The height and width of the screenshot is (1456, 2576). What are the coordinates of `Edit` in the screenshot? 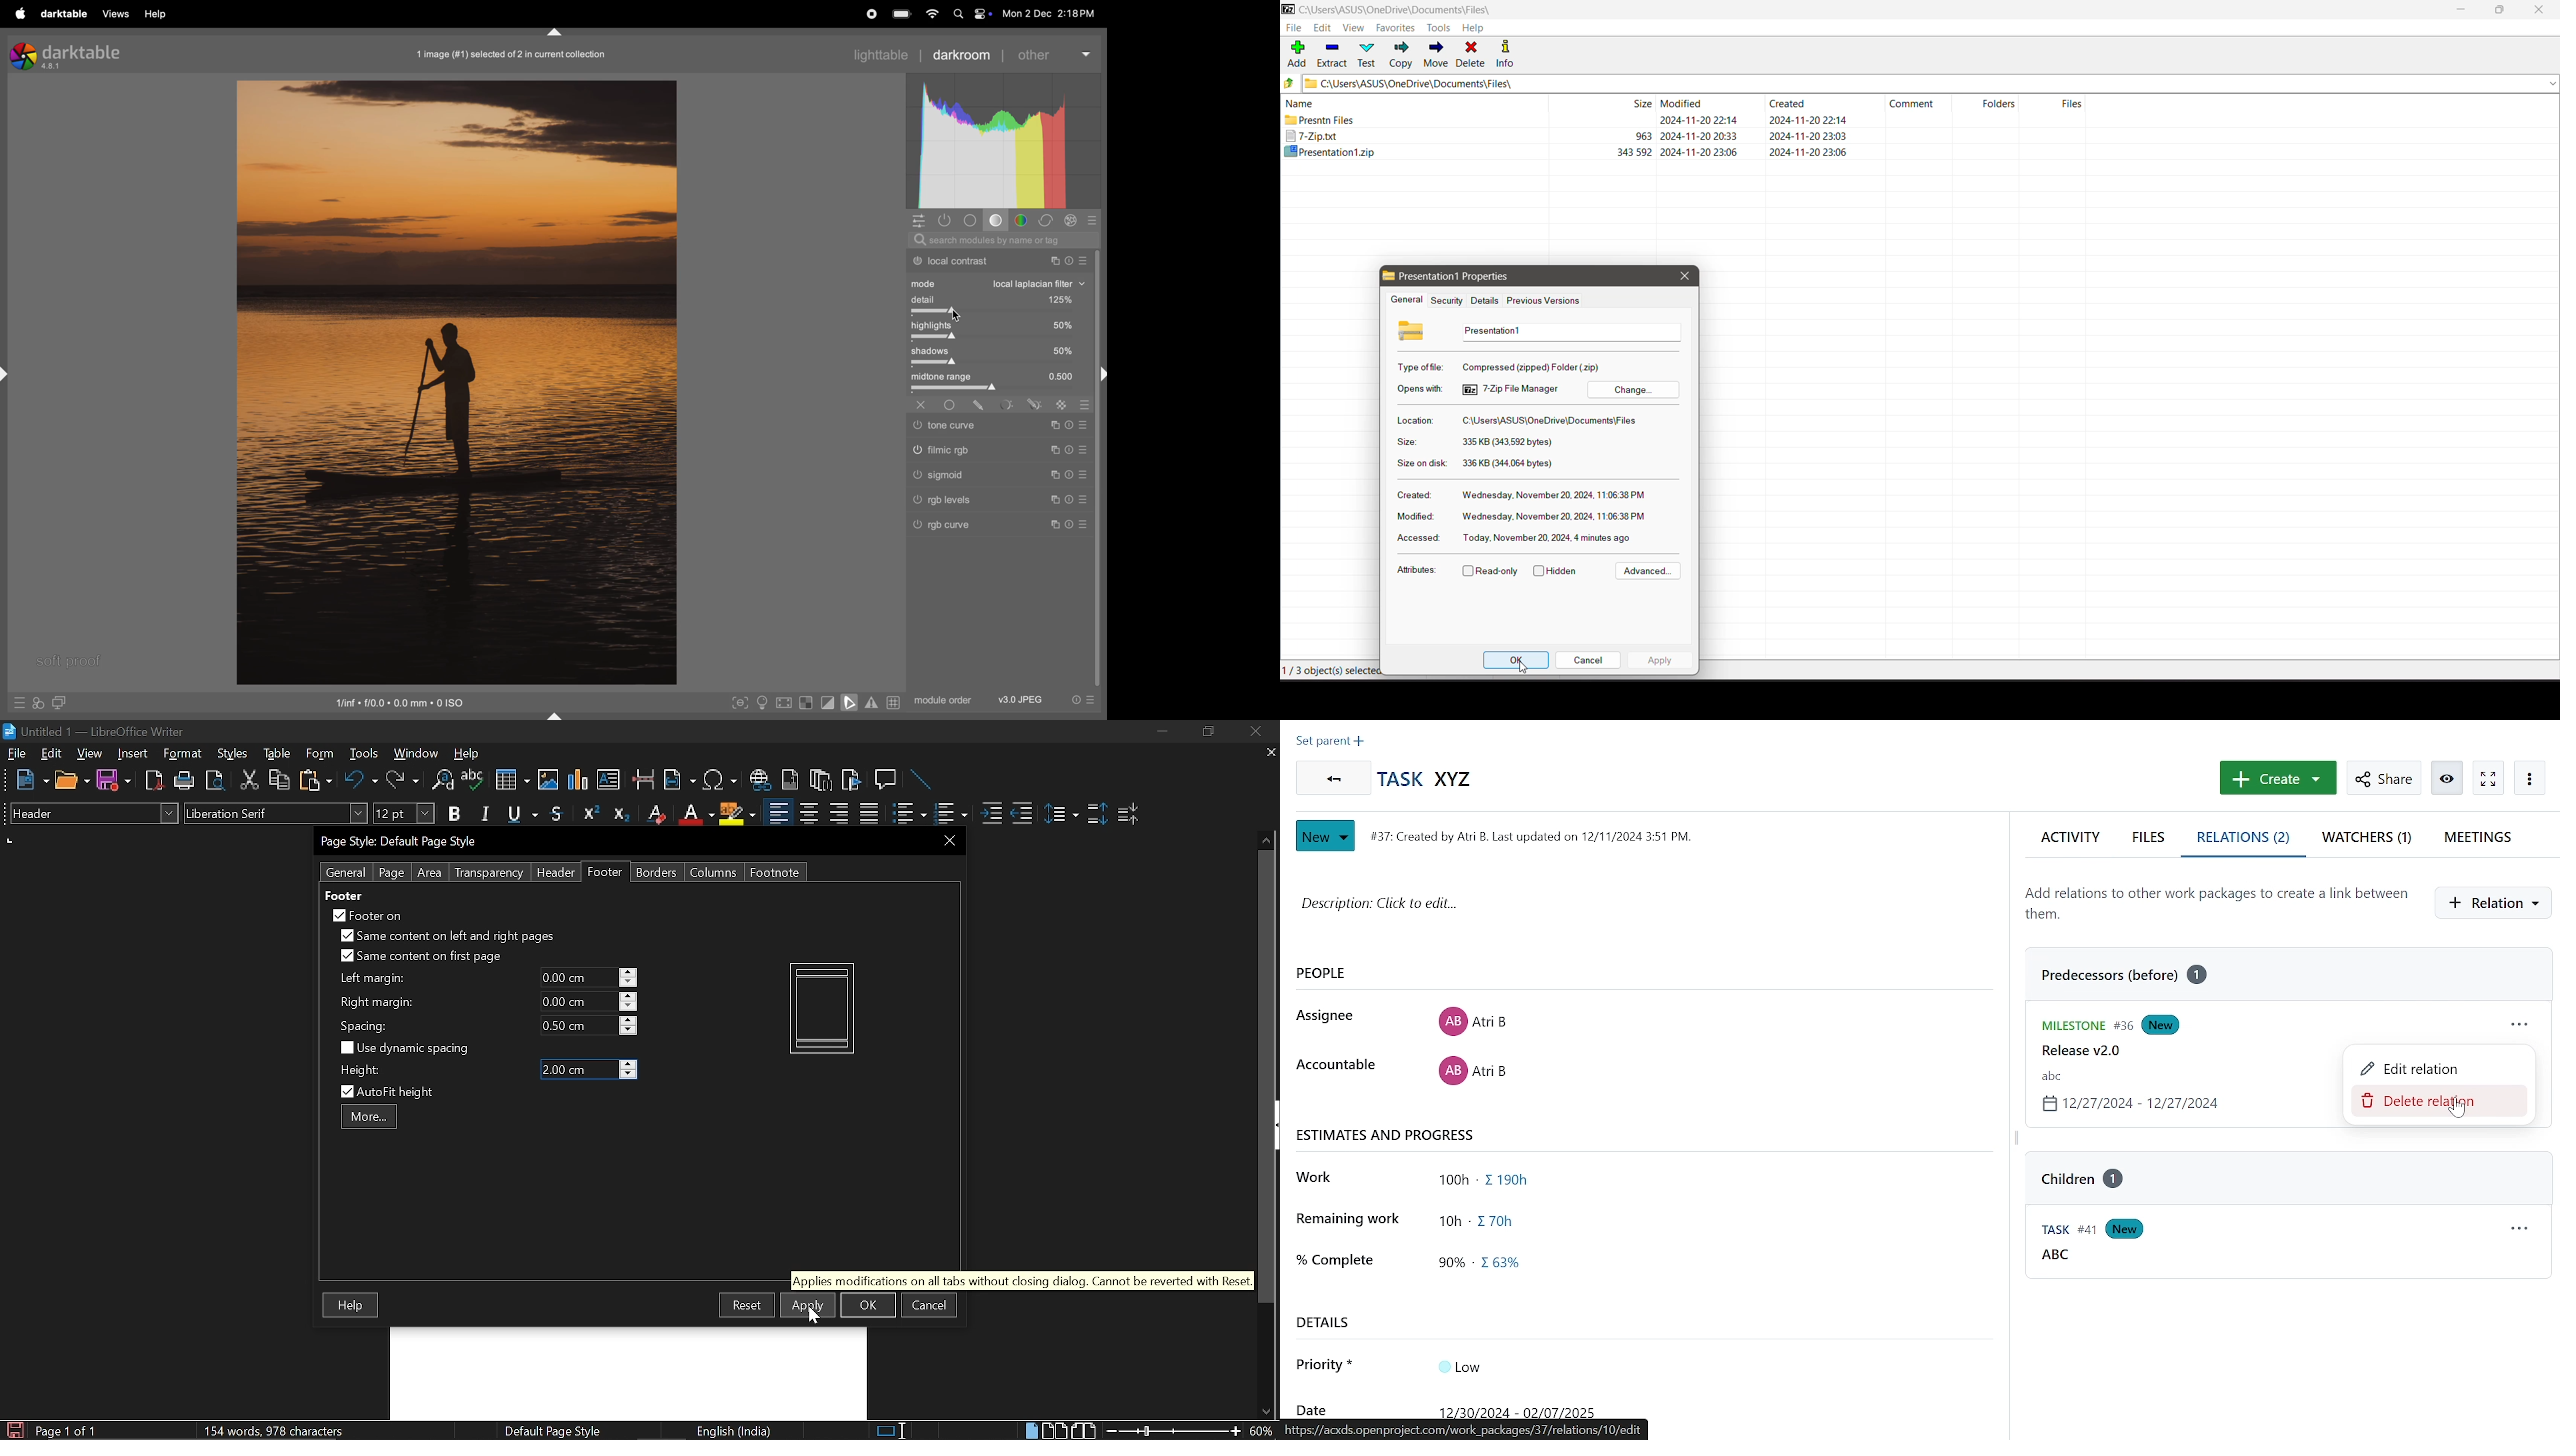 It's located at (52, 753).